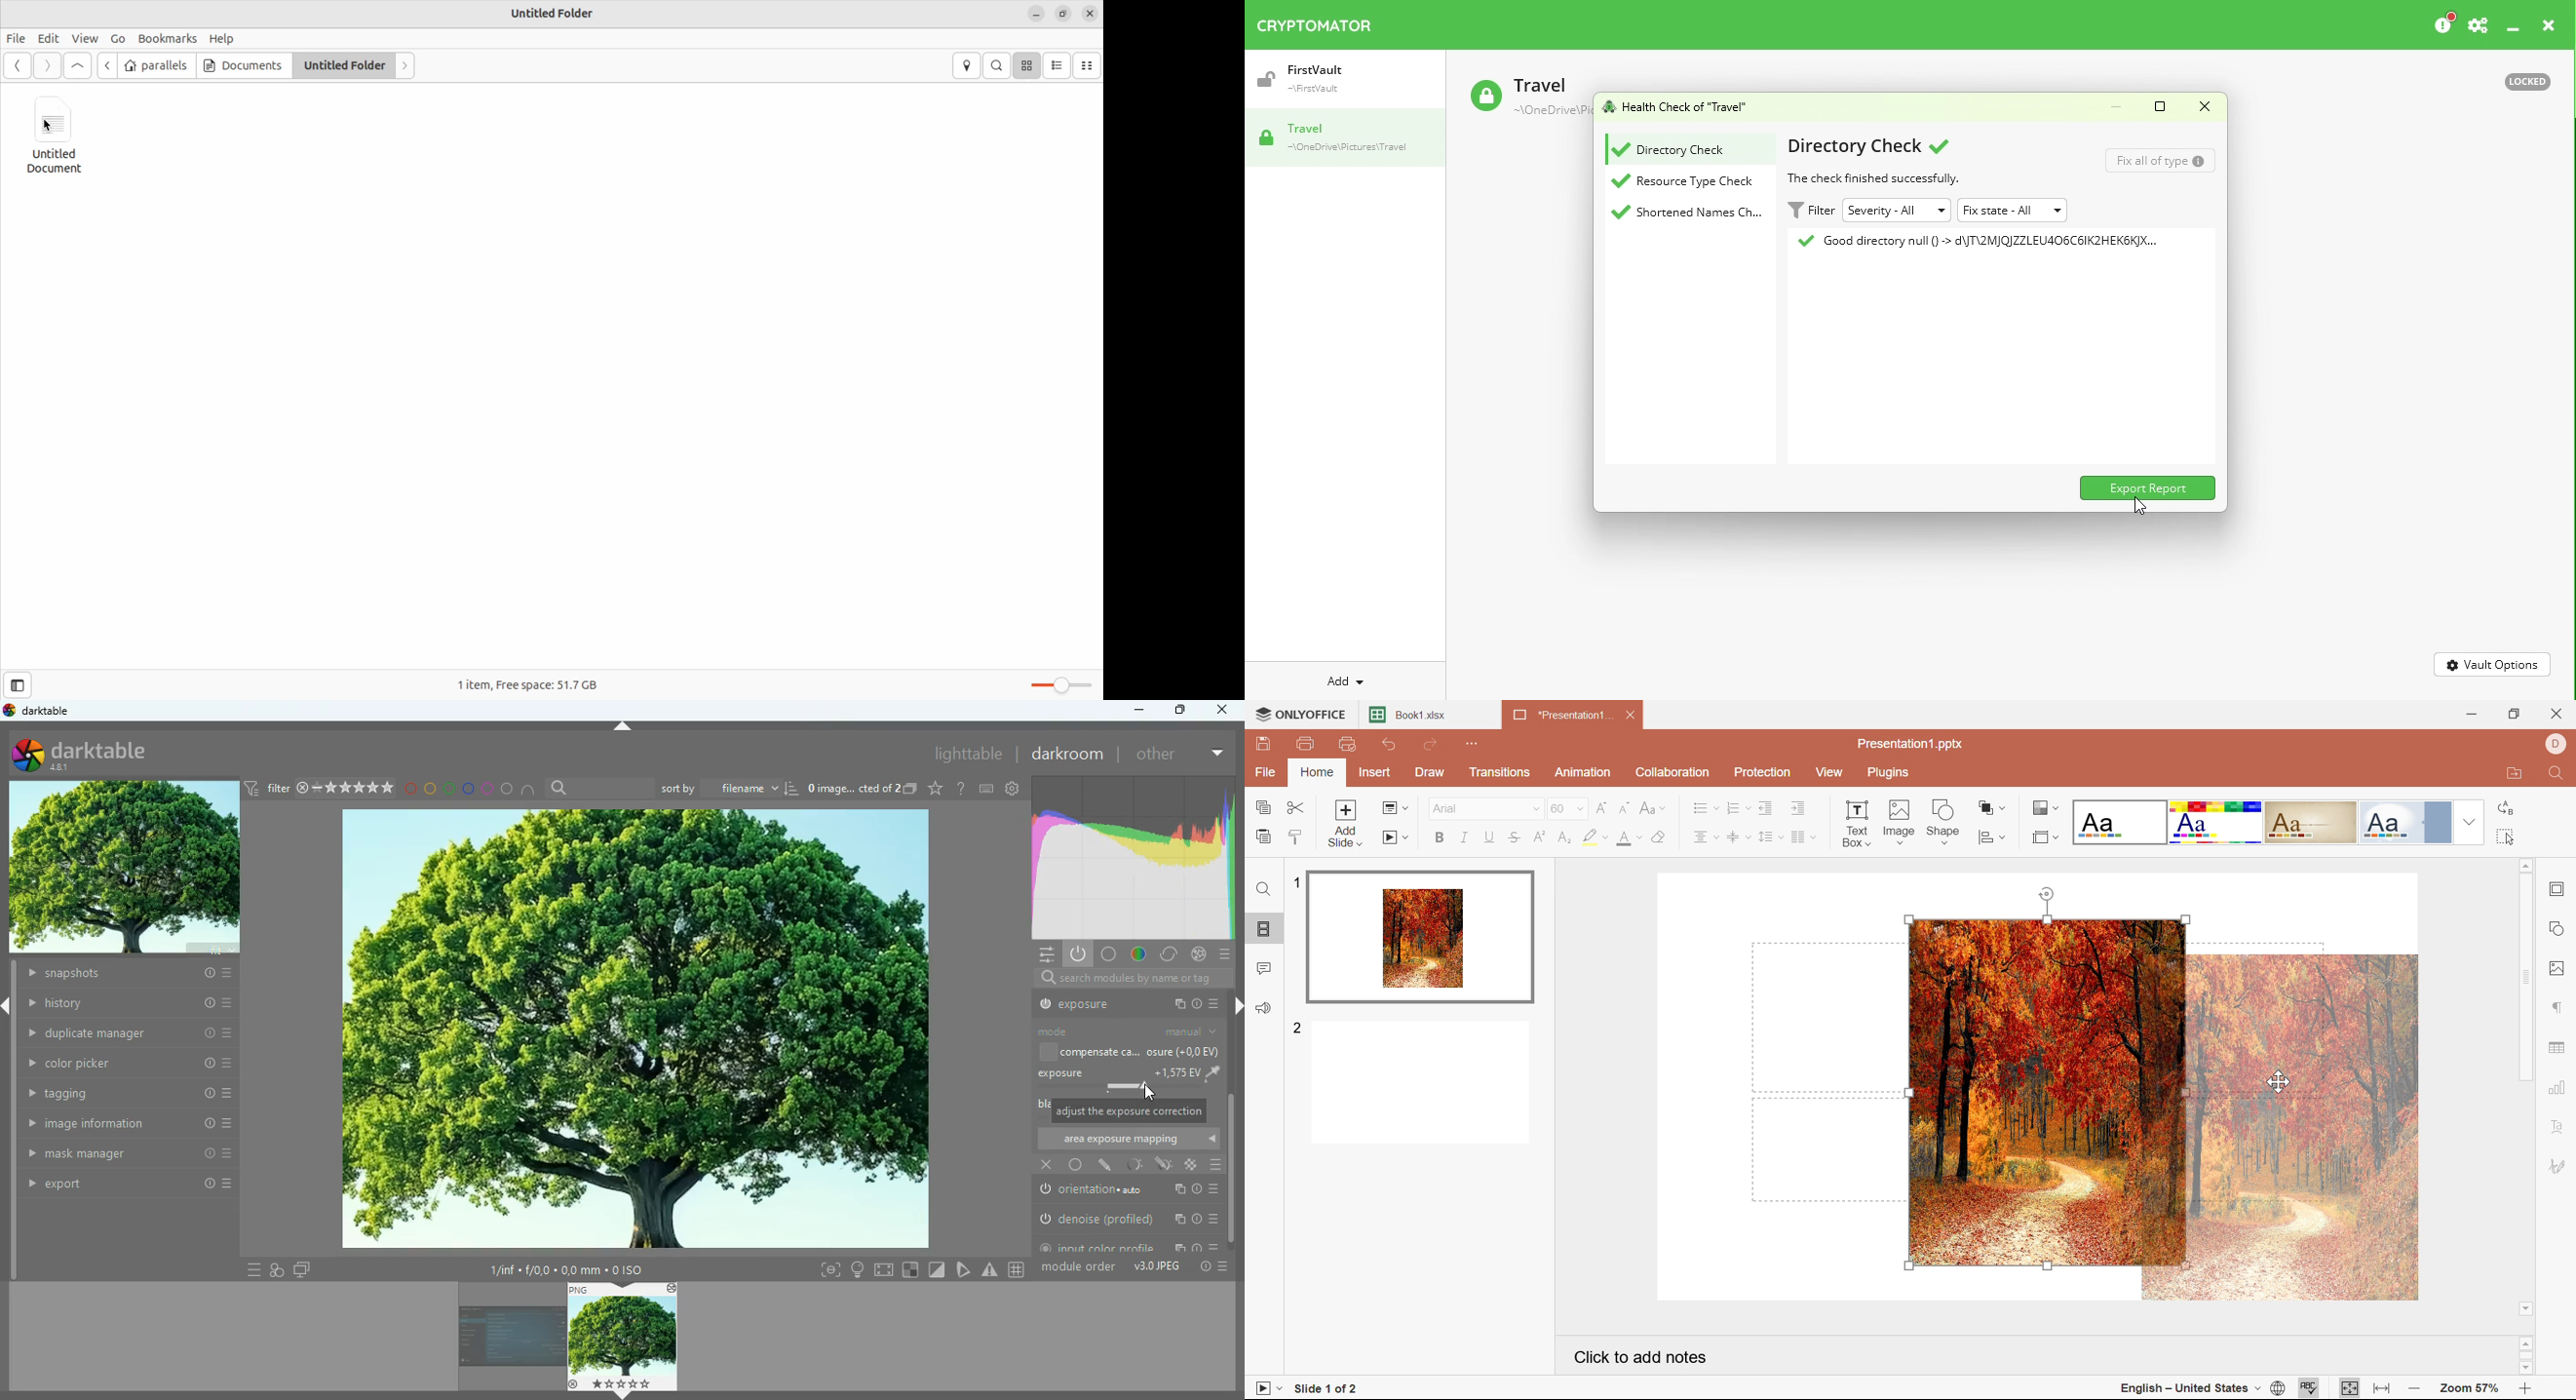  What do you see at coordinates (1134, 1051) in the screenshot?
I see `compensate` at bounding box center [1134, 1051].